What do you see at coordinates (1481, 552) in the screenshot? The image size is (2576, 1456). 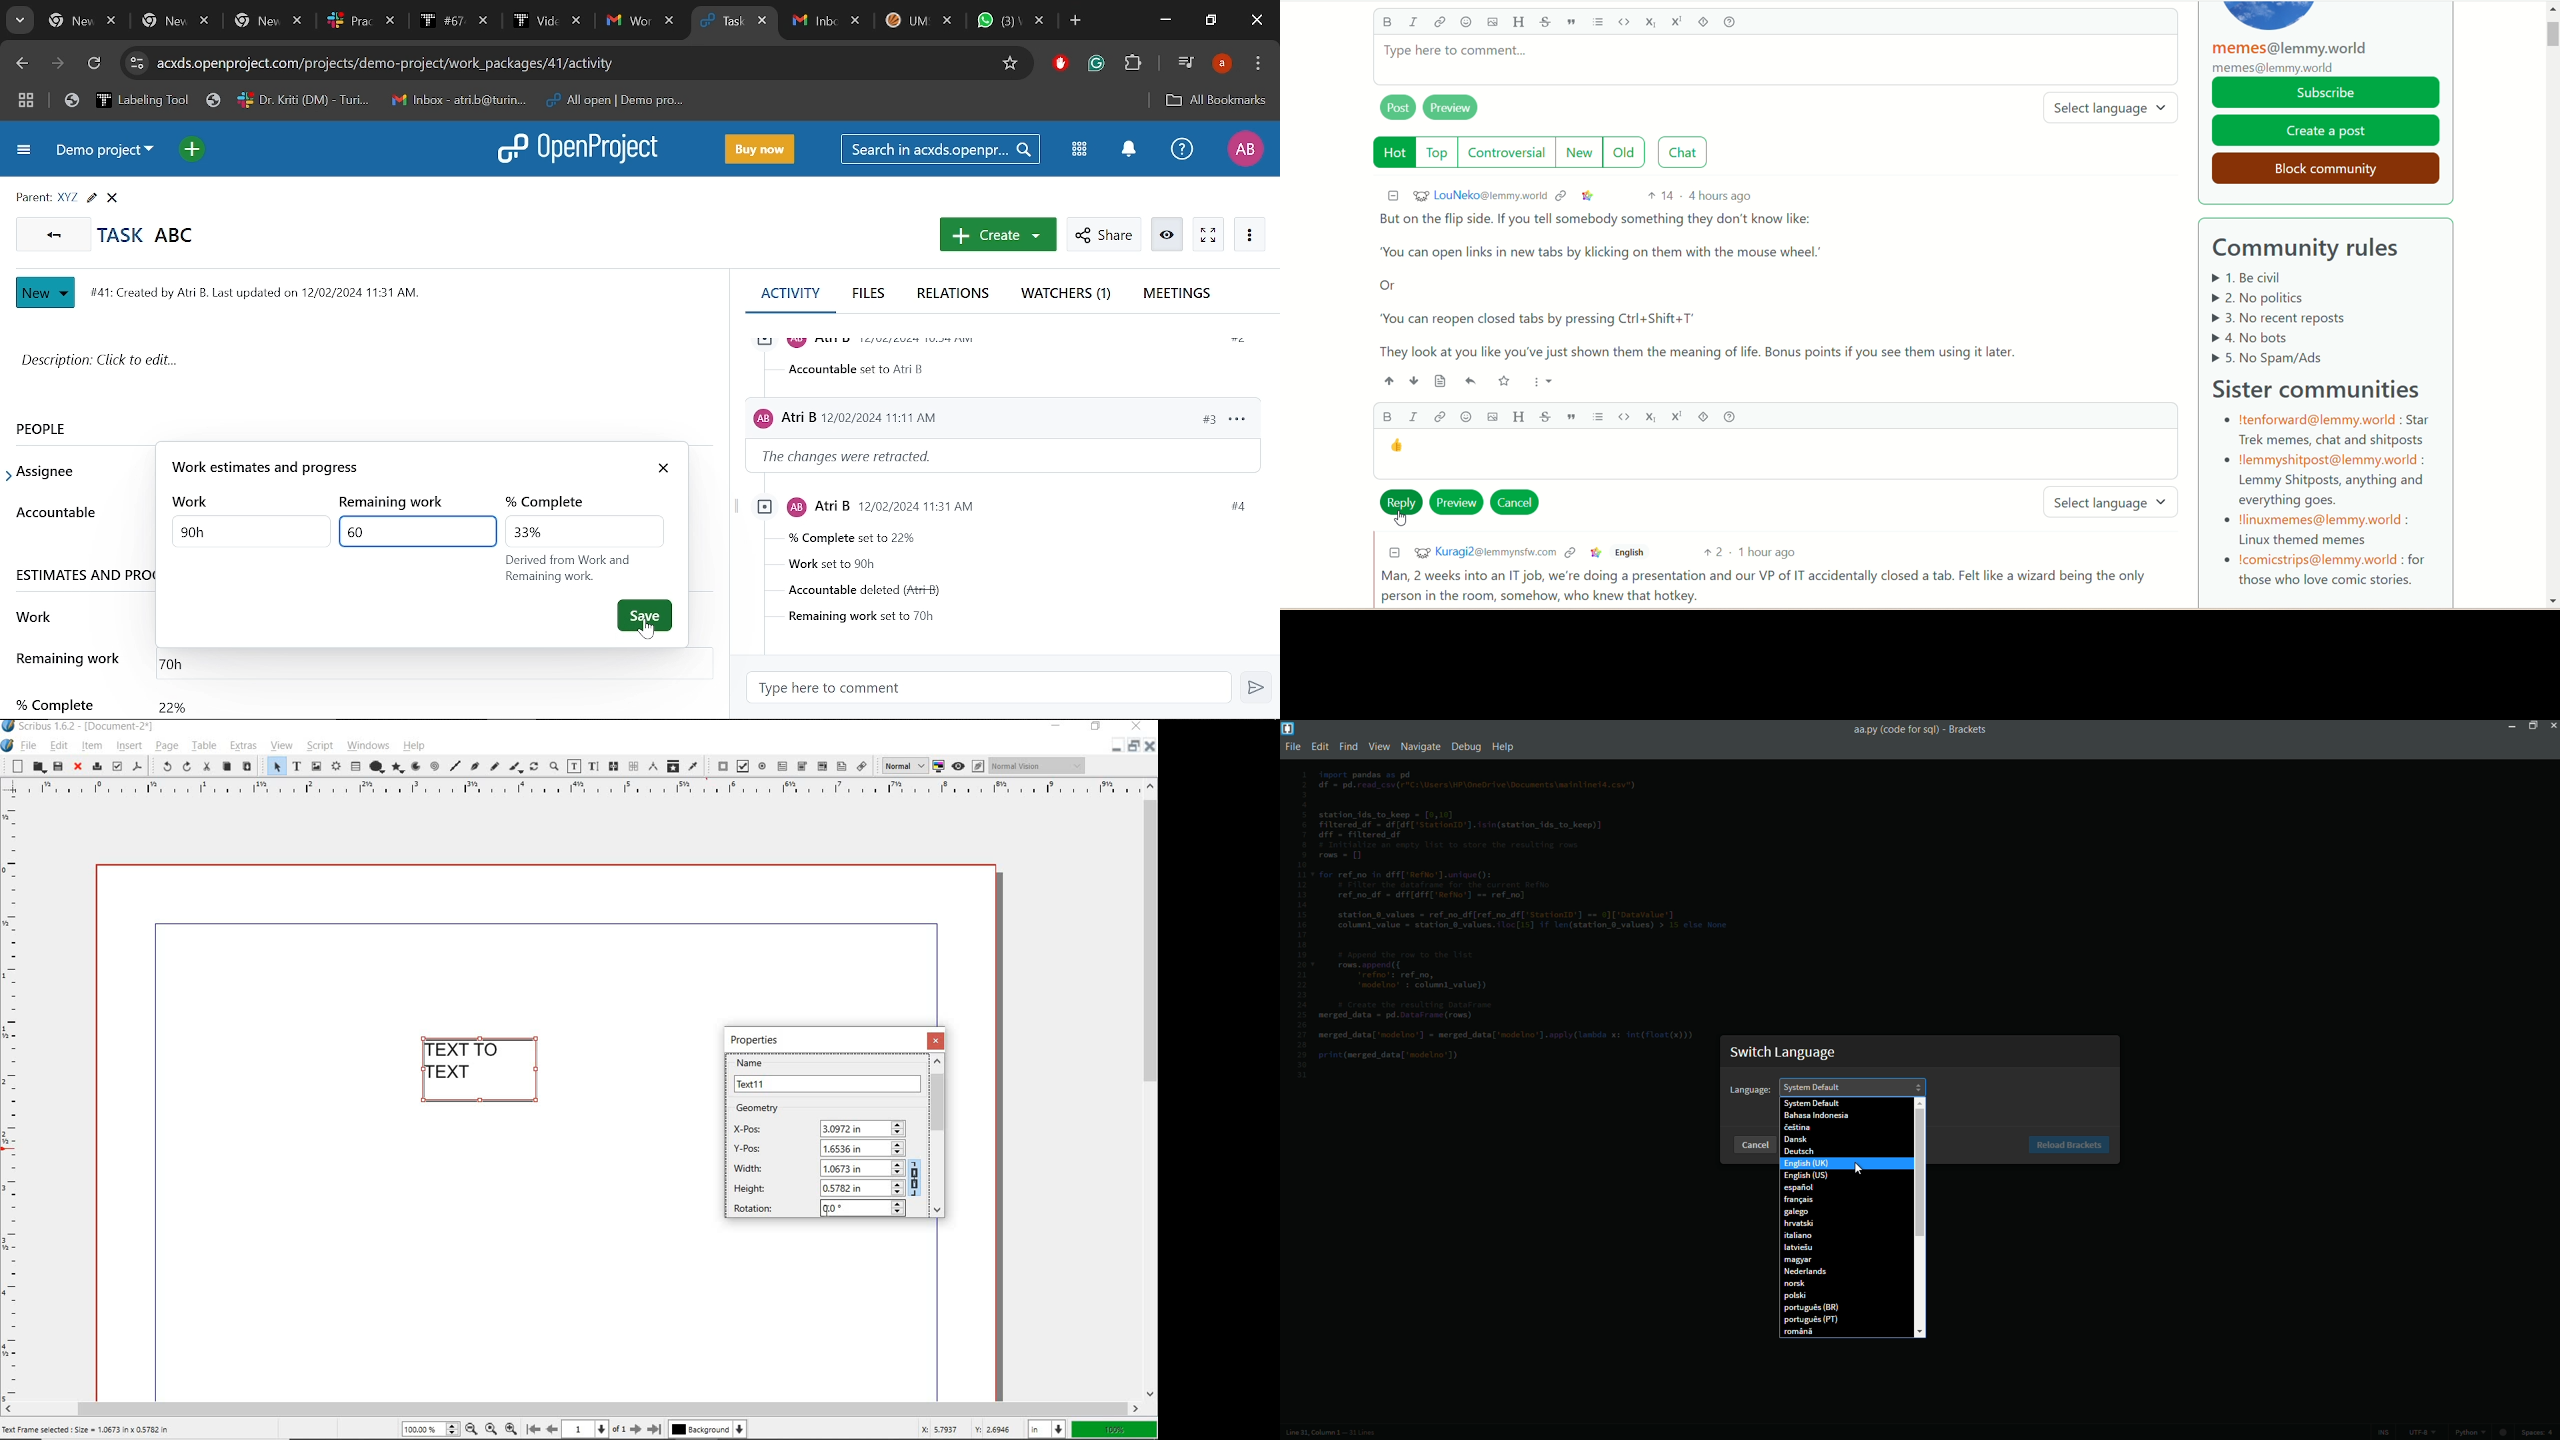 I see `username` at bounding box center [1481, 552].